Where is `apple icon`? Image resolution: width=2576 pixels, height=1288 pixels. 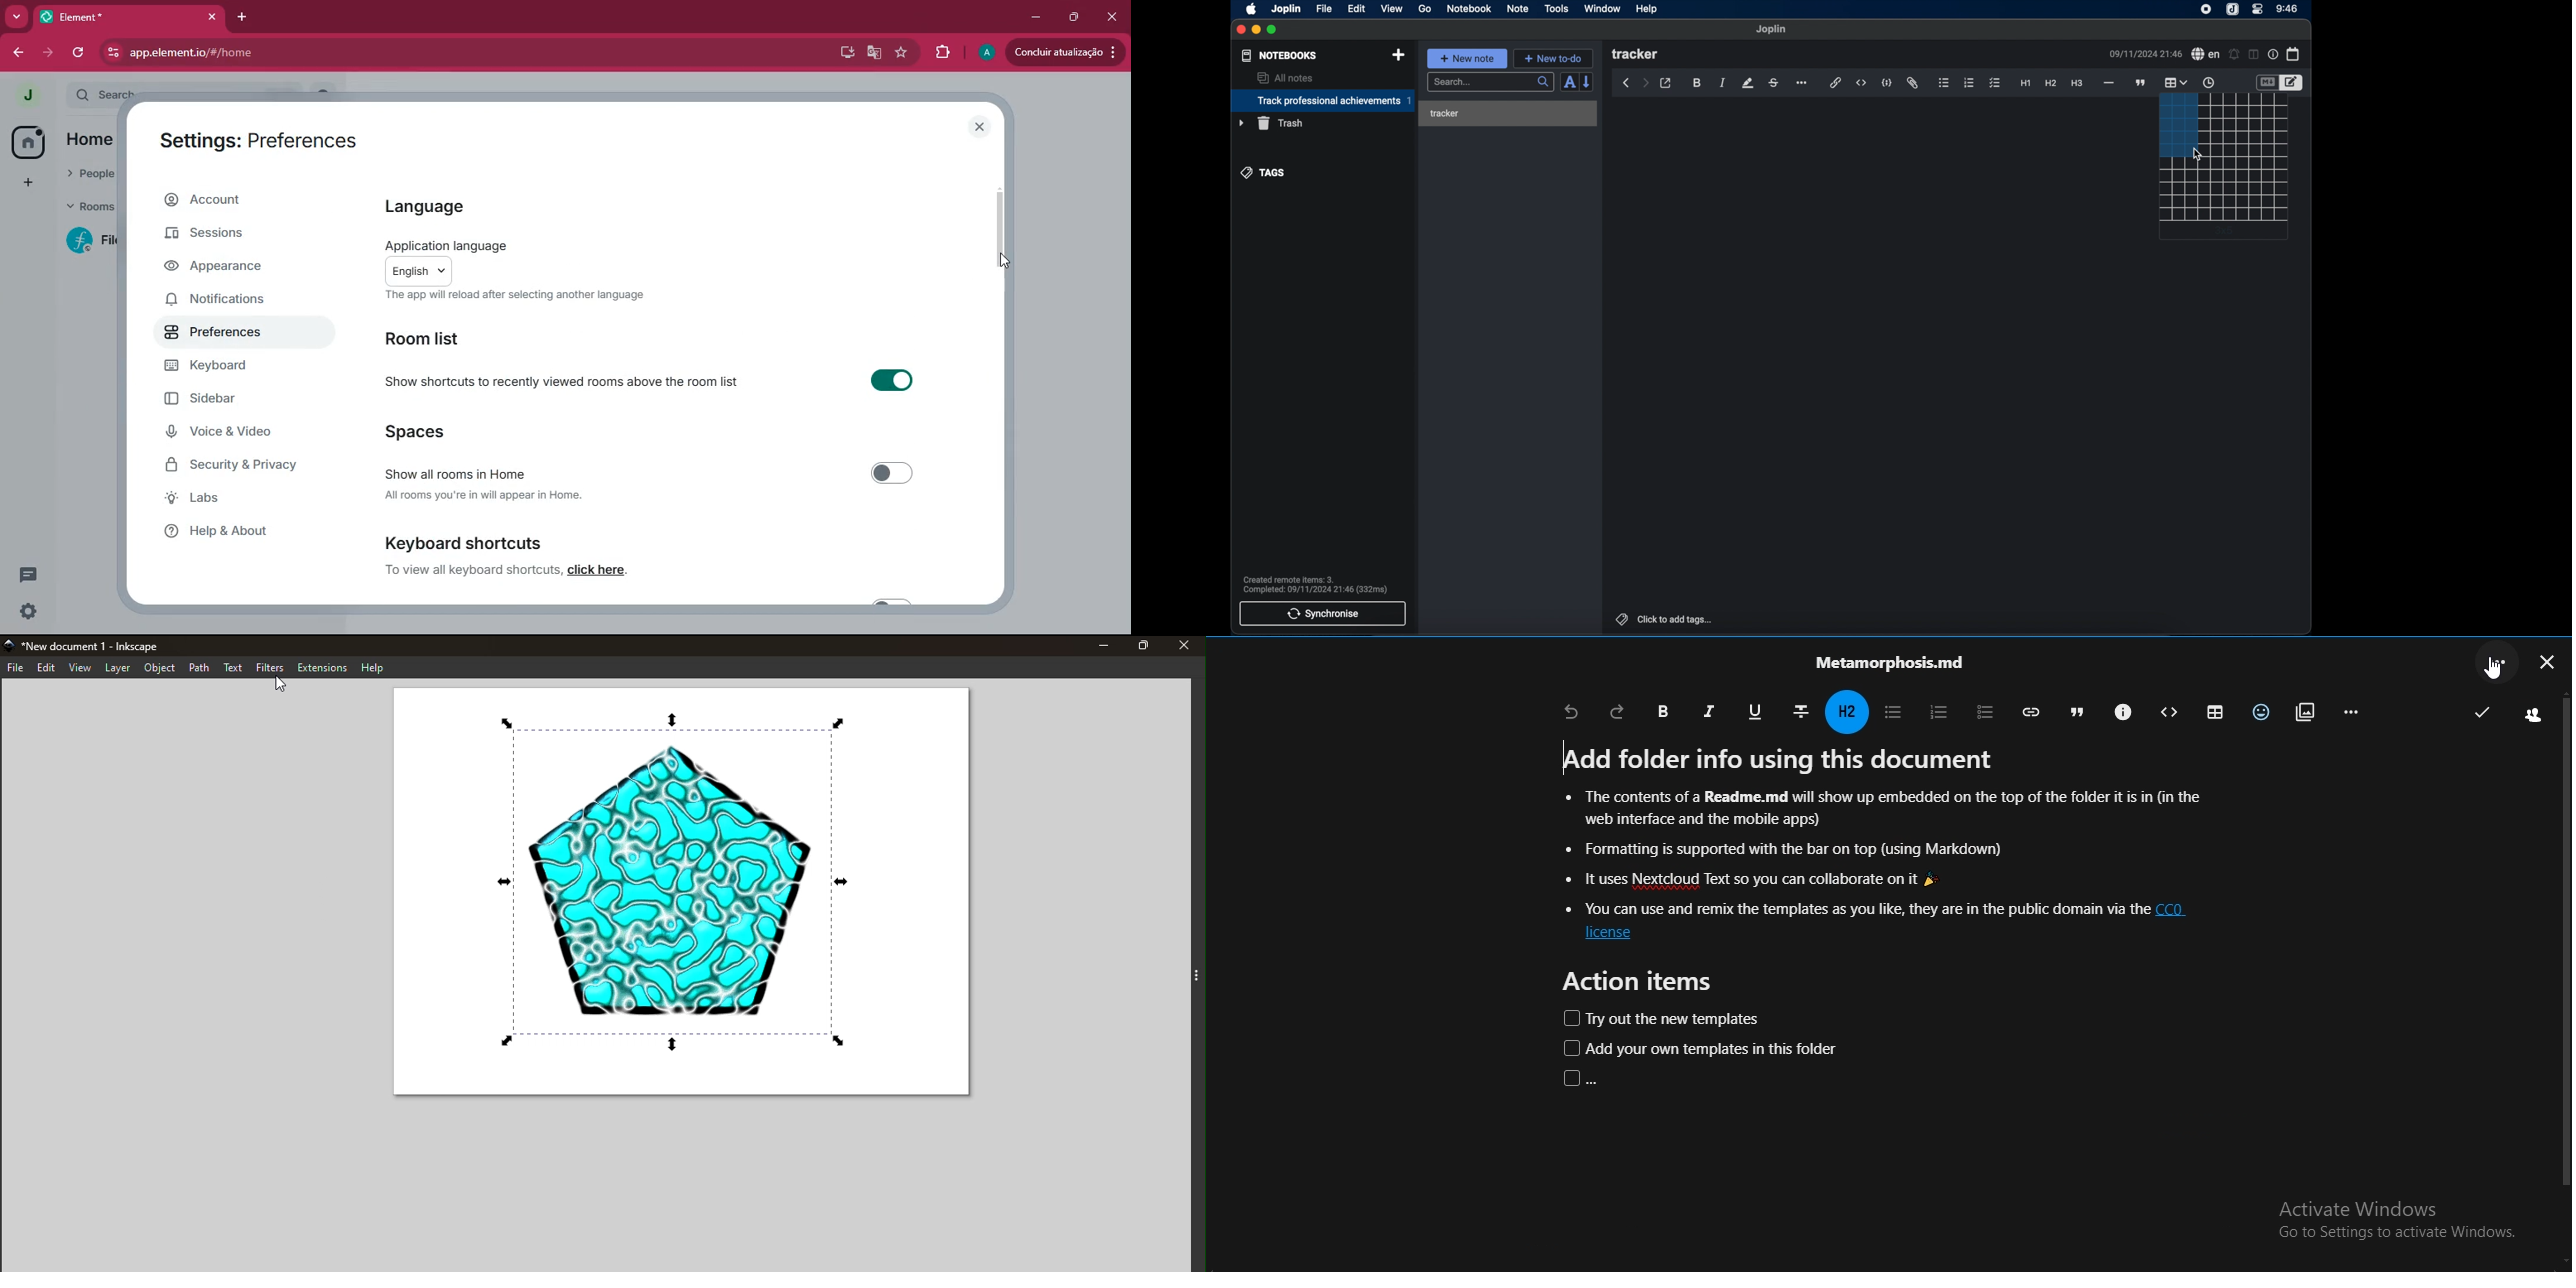
apple icon is located at coordinates (1252, 9).